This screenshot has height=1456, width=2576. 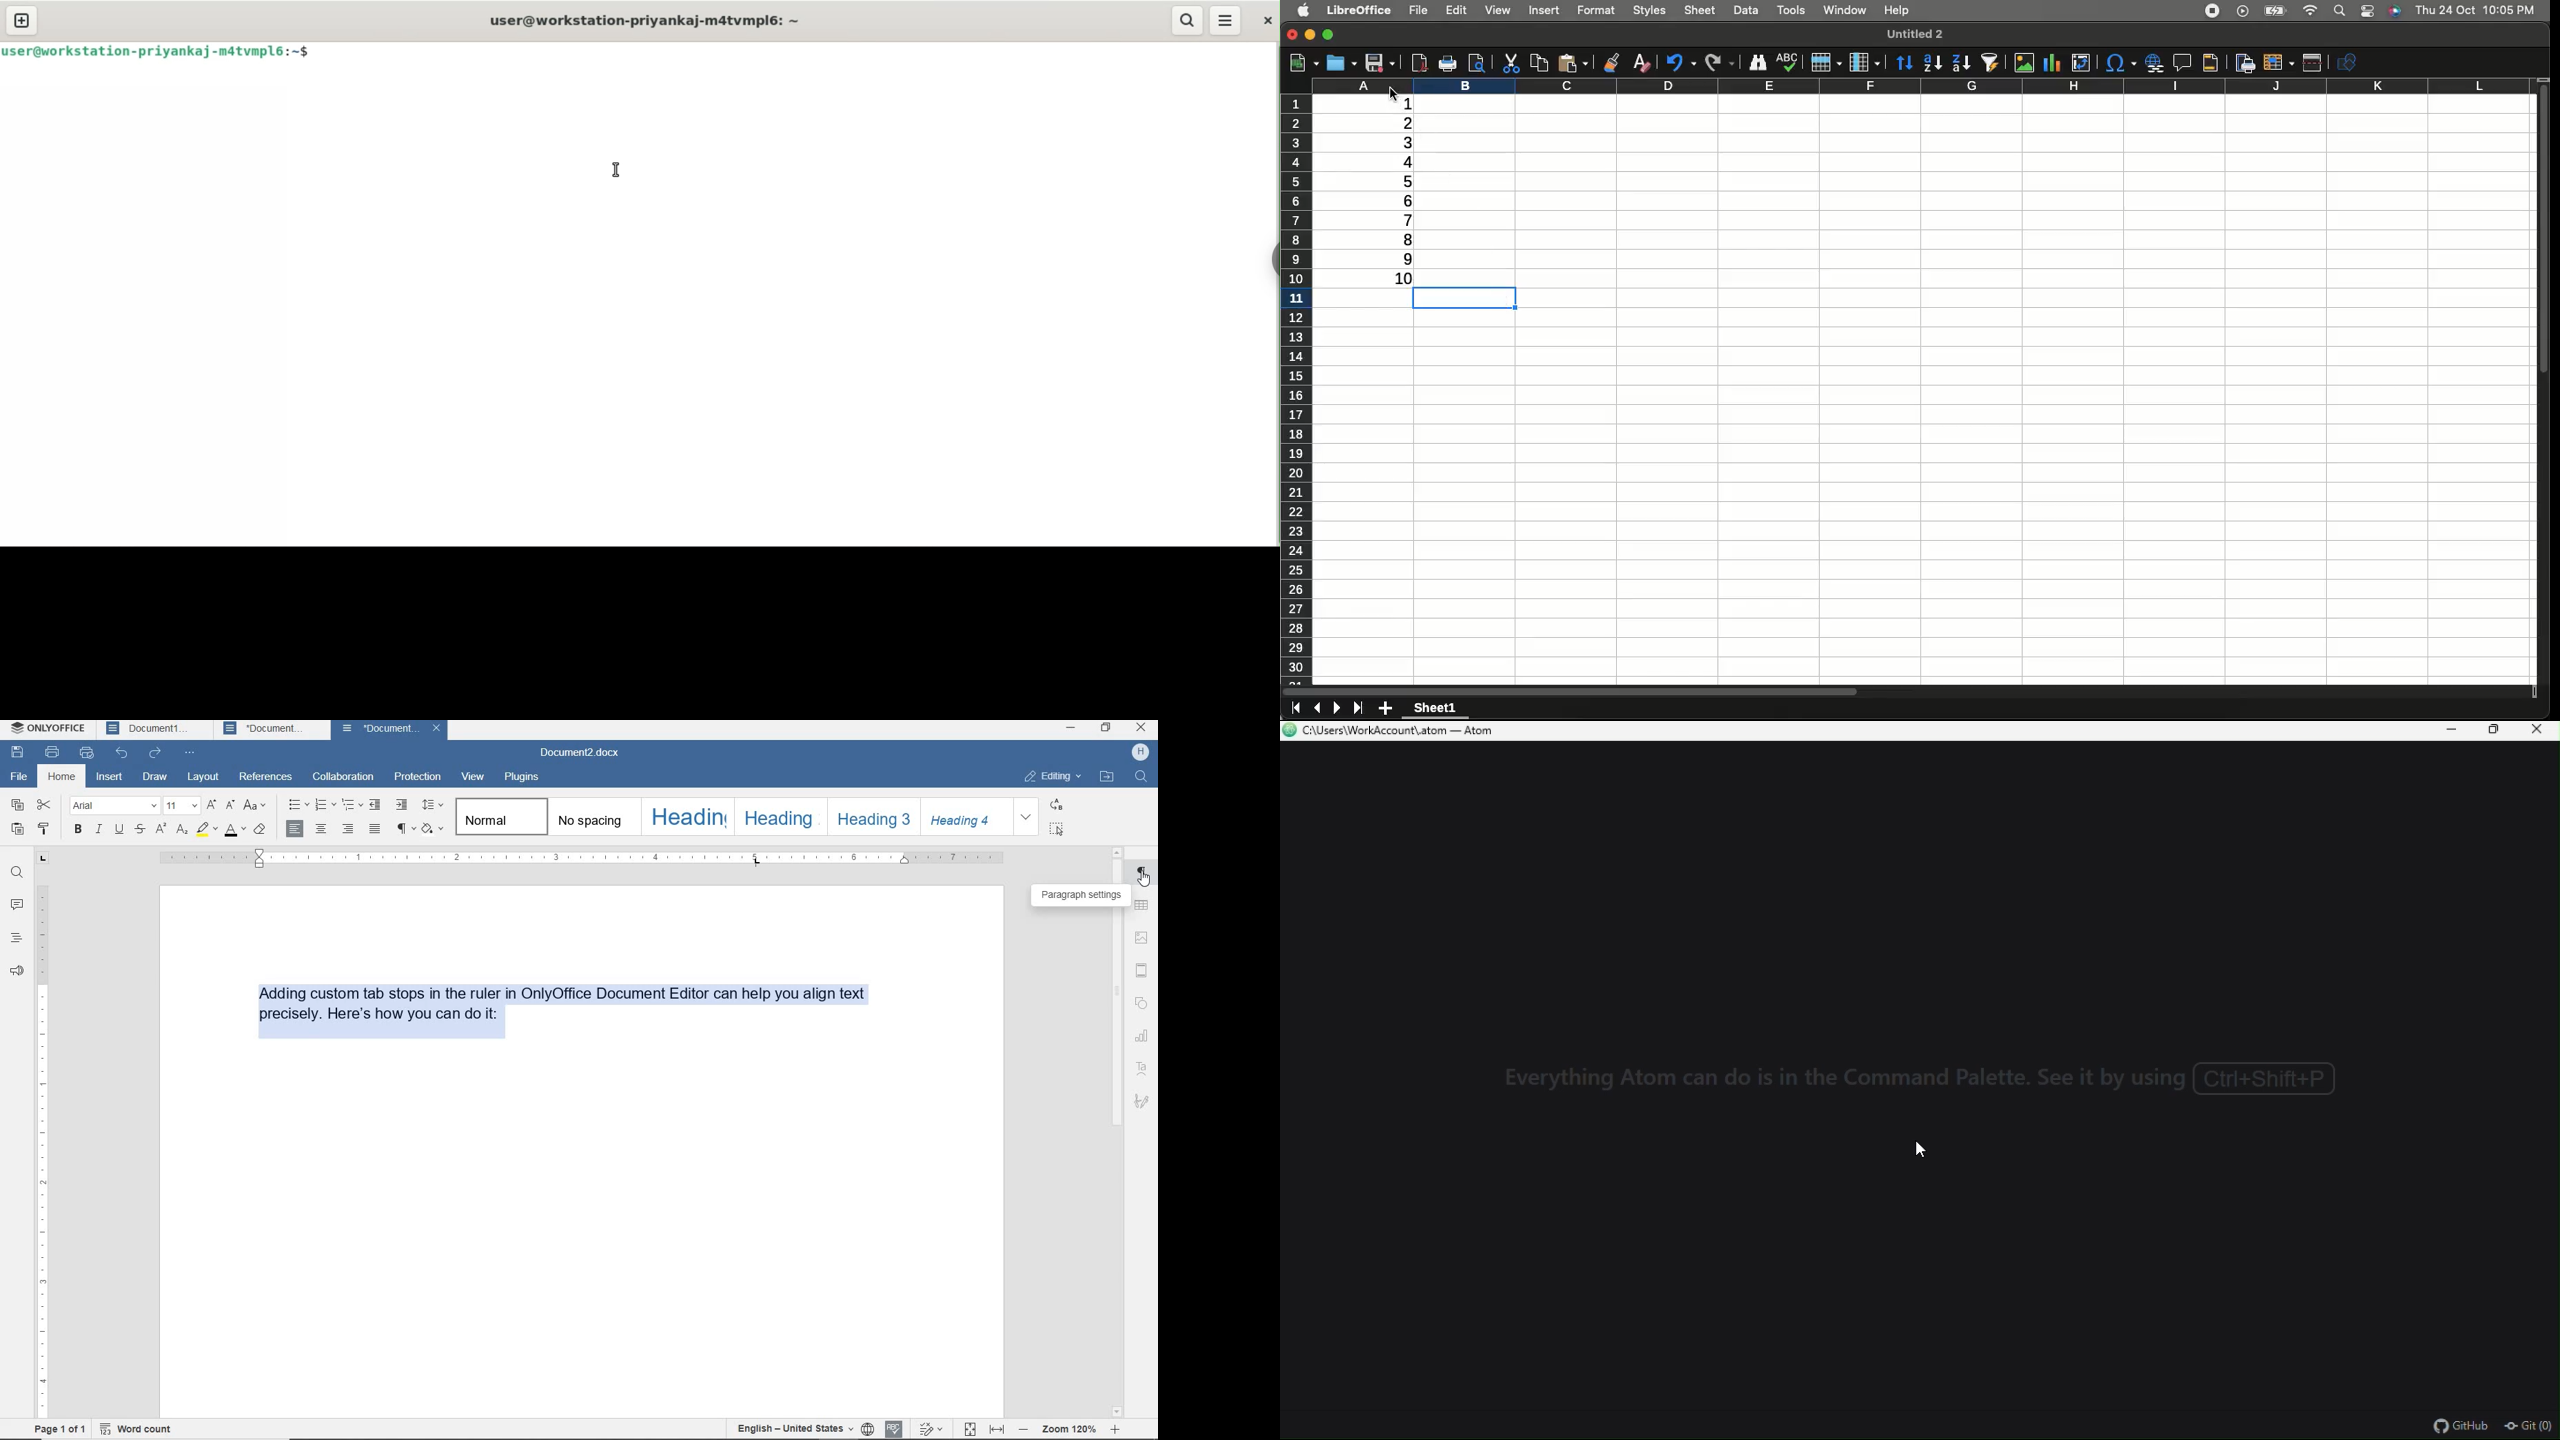 What do you see at coordinates (1906, 62) in the screenshot?
I see `Sort` at bounding box center [1906, 62].